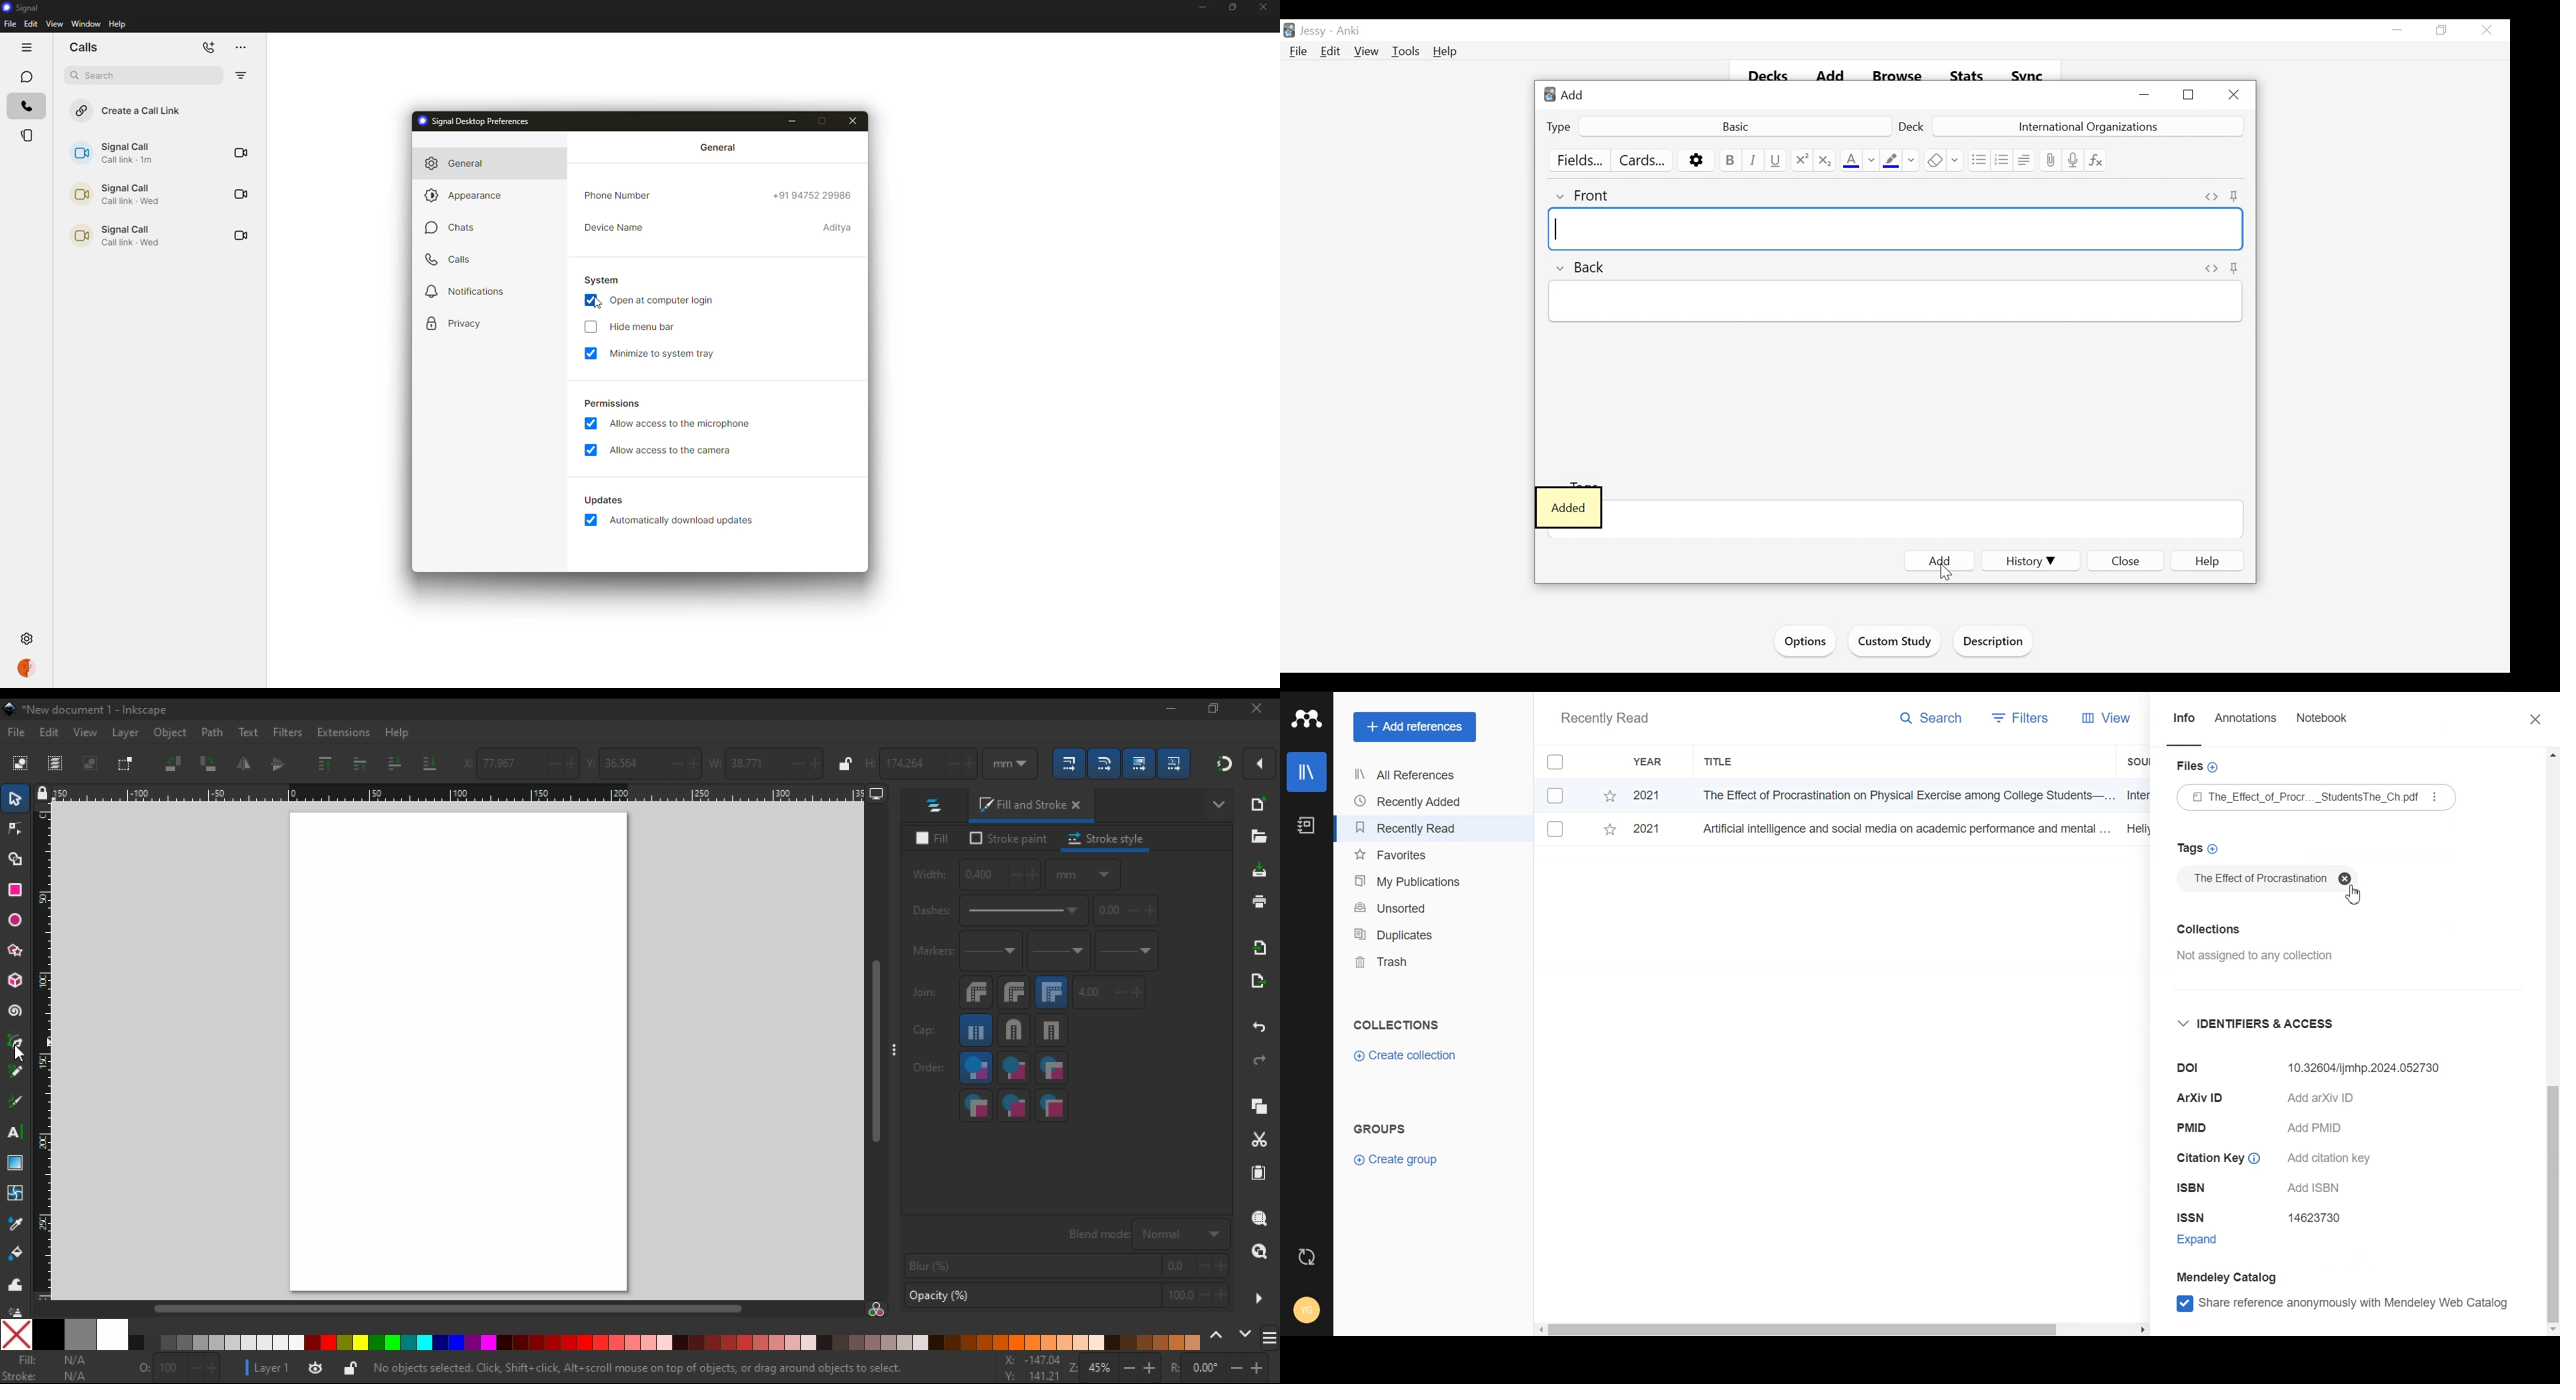 Image resolution: width=2576 pixels, height=1400 pixels. I want to click on fill,stroke,markers, so click(975, 1068).